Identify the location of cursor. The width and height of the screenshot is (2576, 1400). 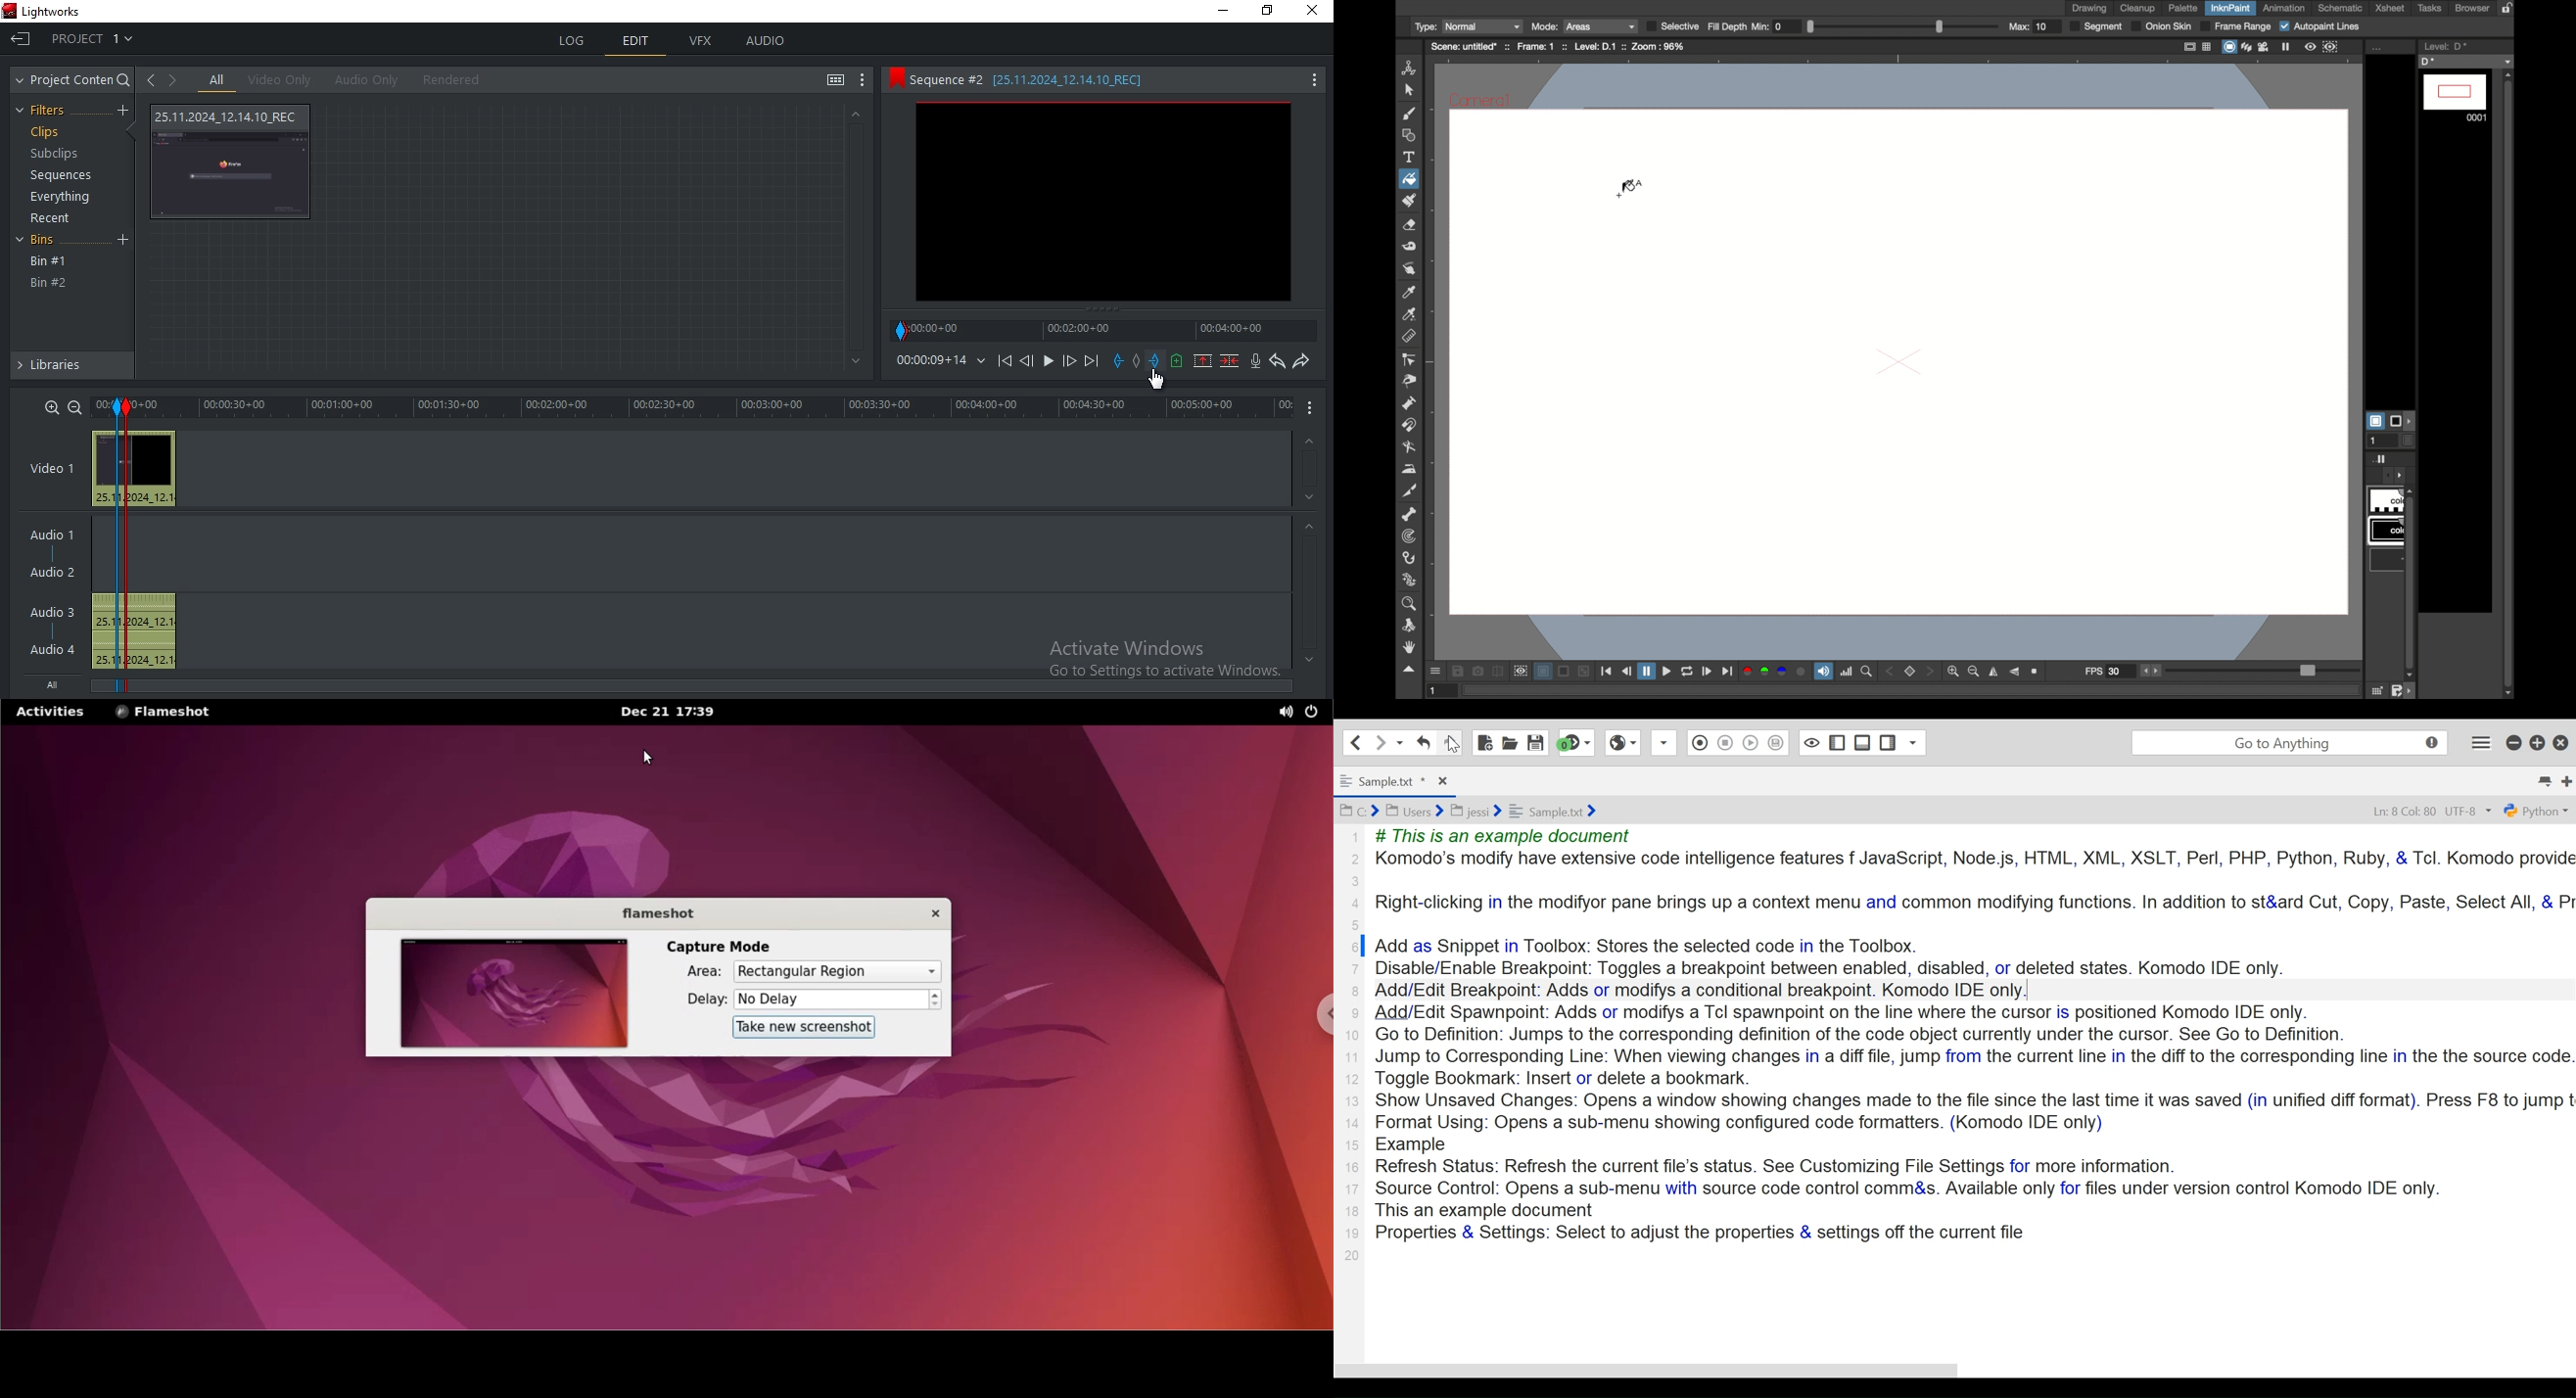
(1412, 190).